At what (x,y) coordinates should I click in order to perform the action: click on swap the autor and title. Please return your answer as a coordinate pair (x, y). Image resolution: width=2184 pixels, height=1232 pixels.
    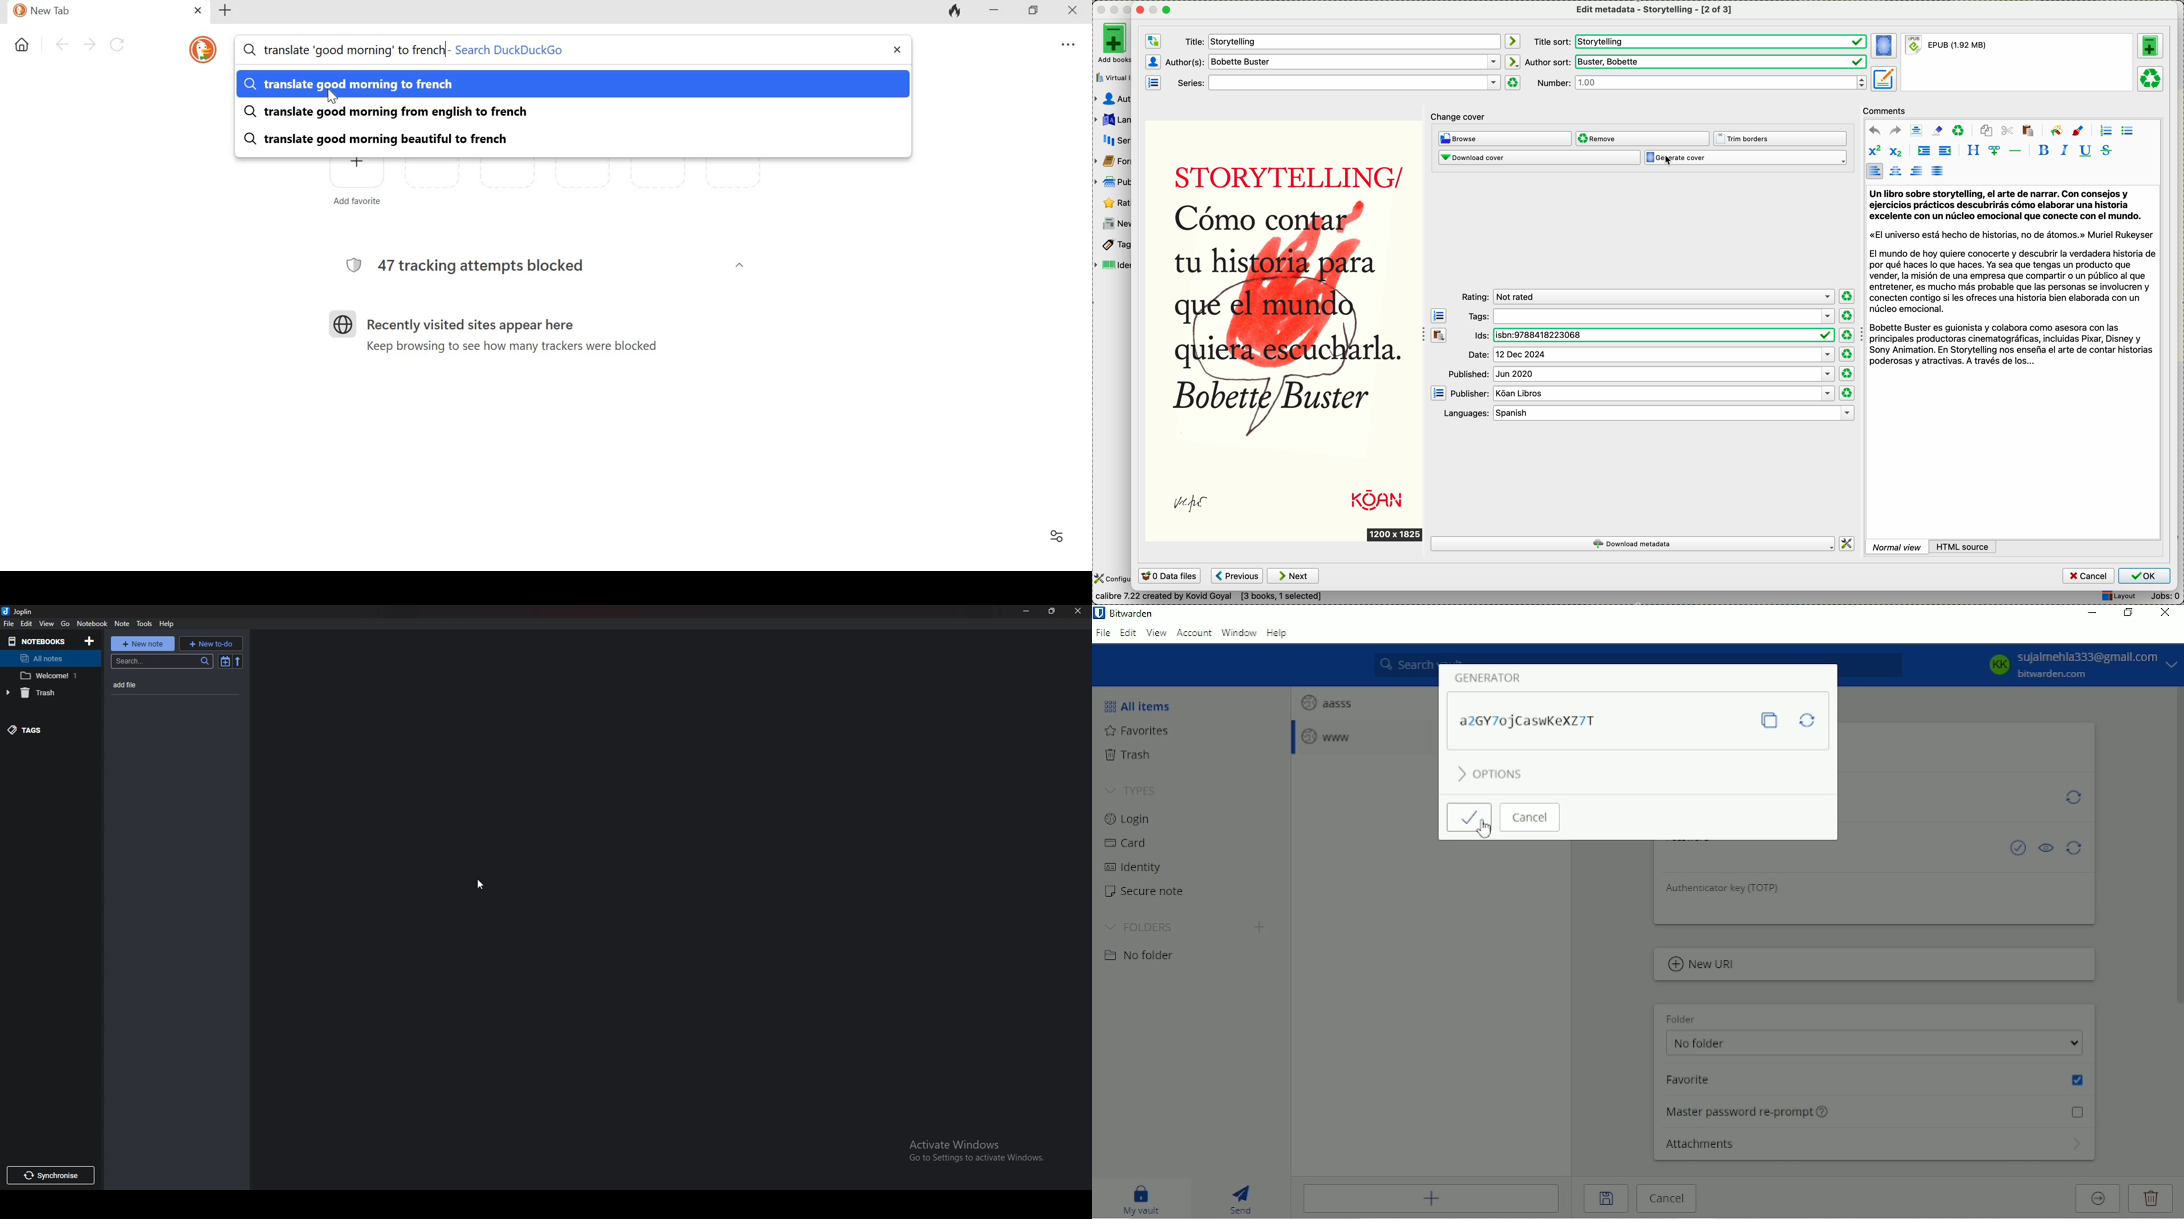
    Looking at the image, I should click on (1153, 40).